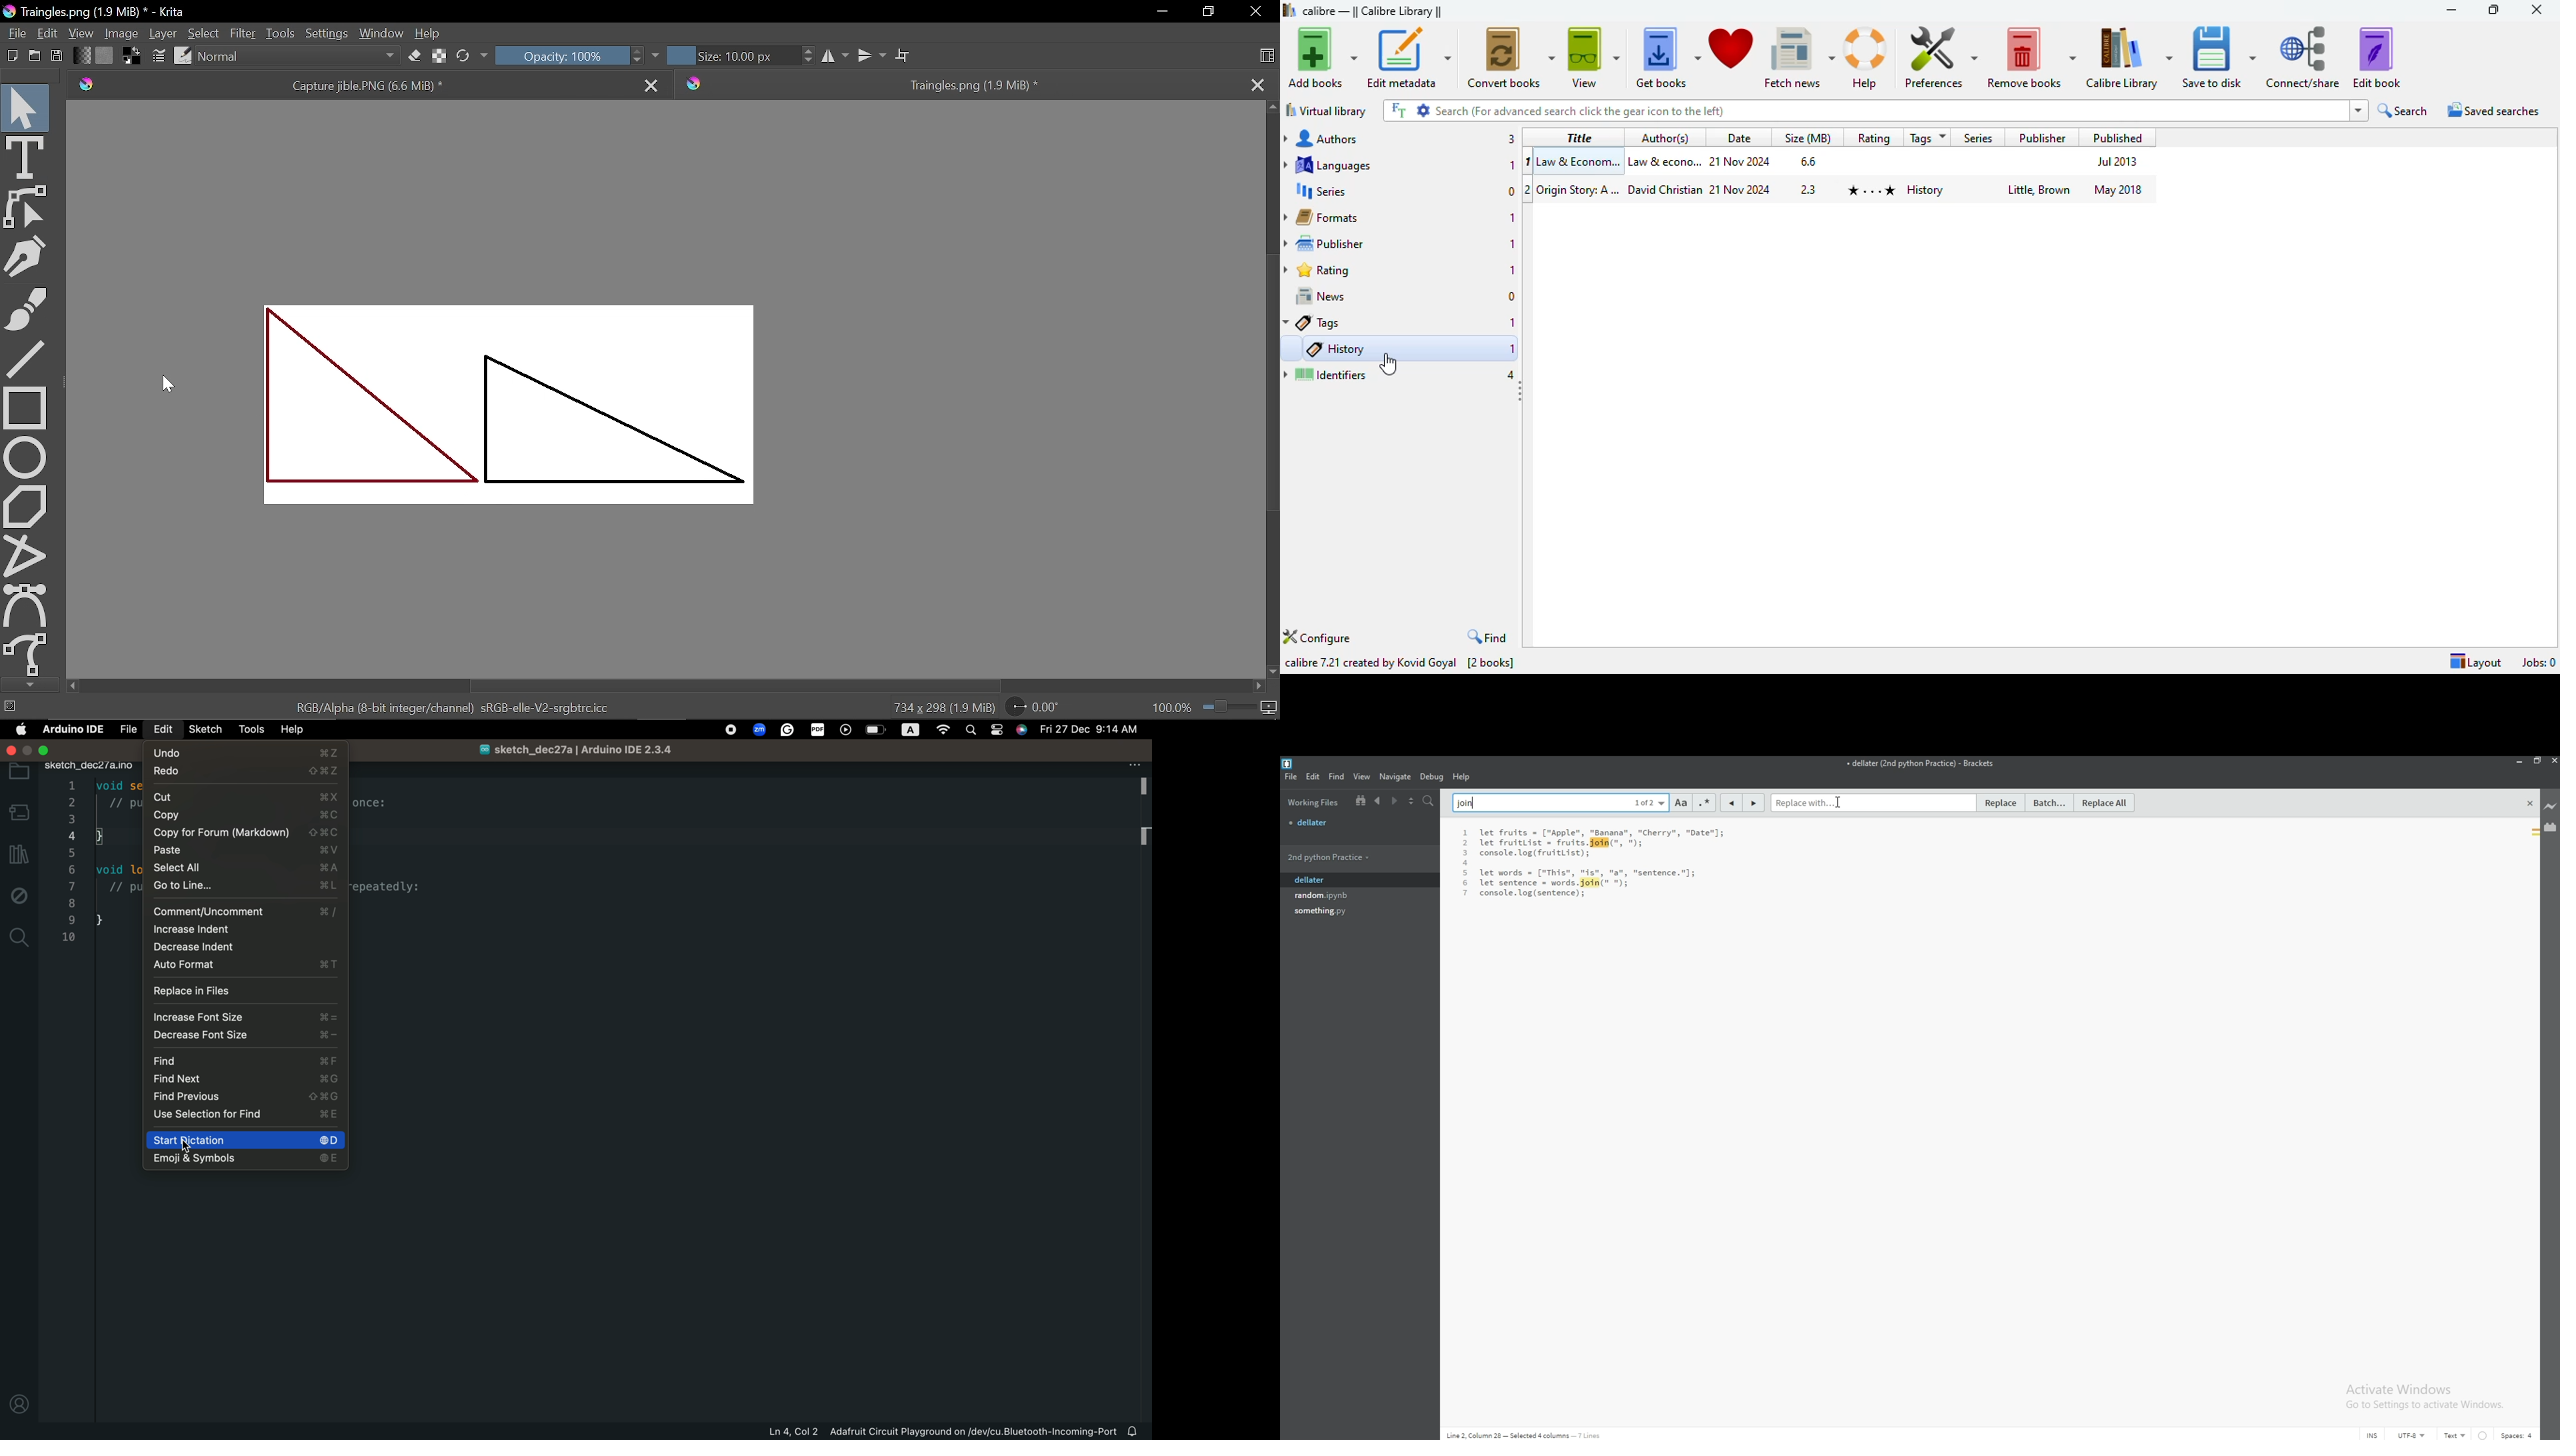 Image resolution: width=2576 pixels, height=1456 pixels. I want to click on preferences, so click(1941, 56).